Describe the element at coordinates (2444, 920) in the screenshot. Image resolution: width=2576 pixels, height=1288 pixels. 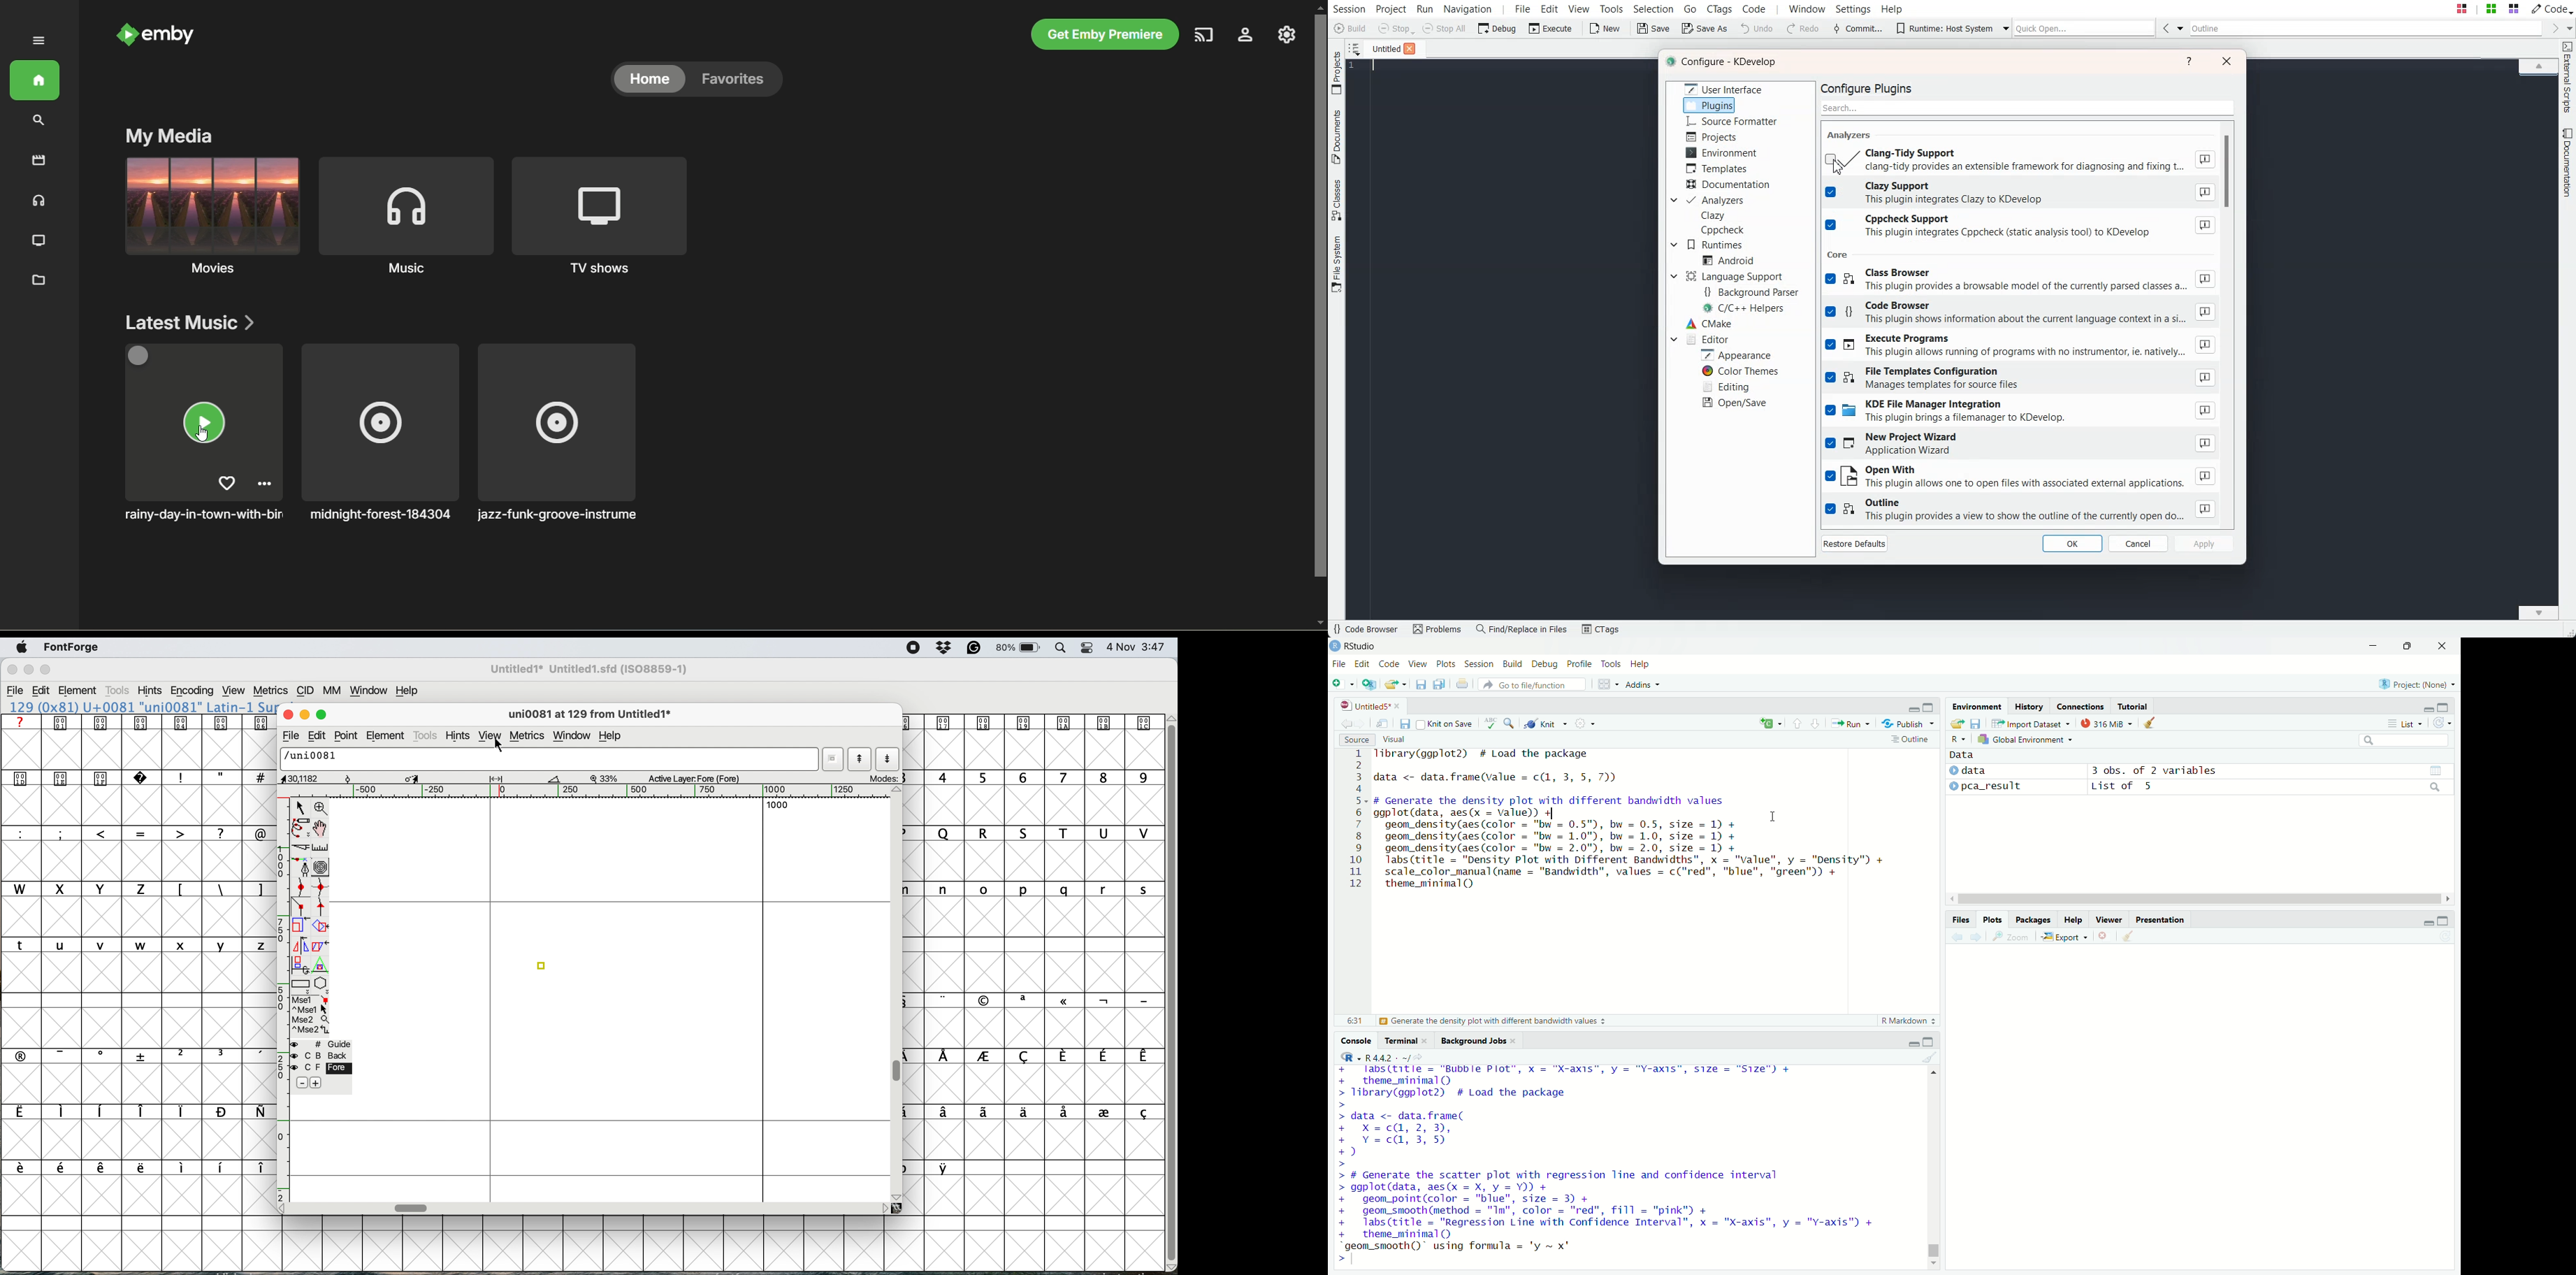
I see `maximize` at that location.